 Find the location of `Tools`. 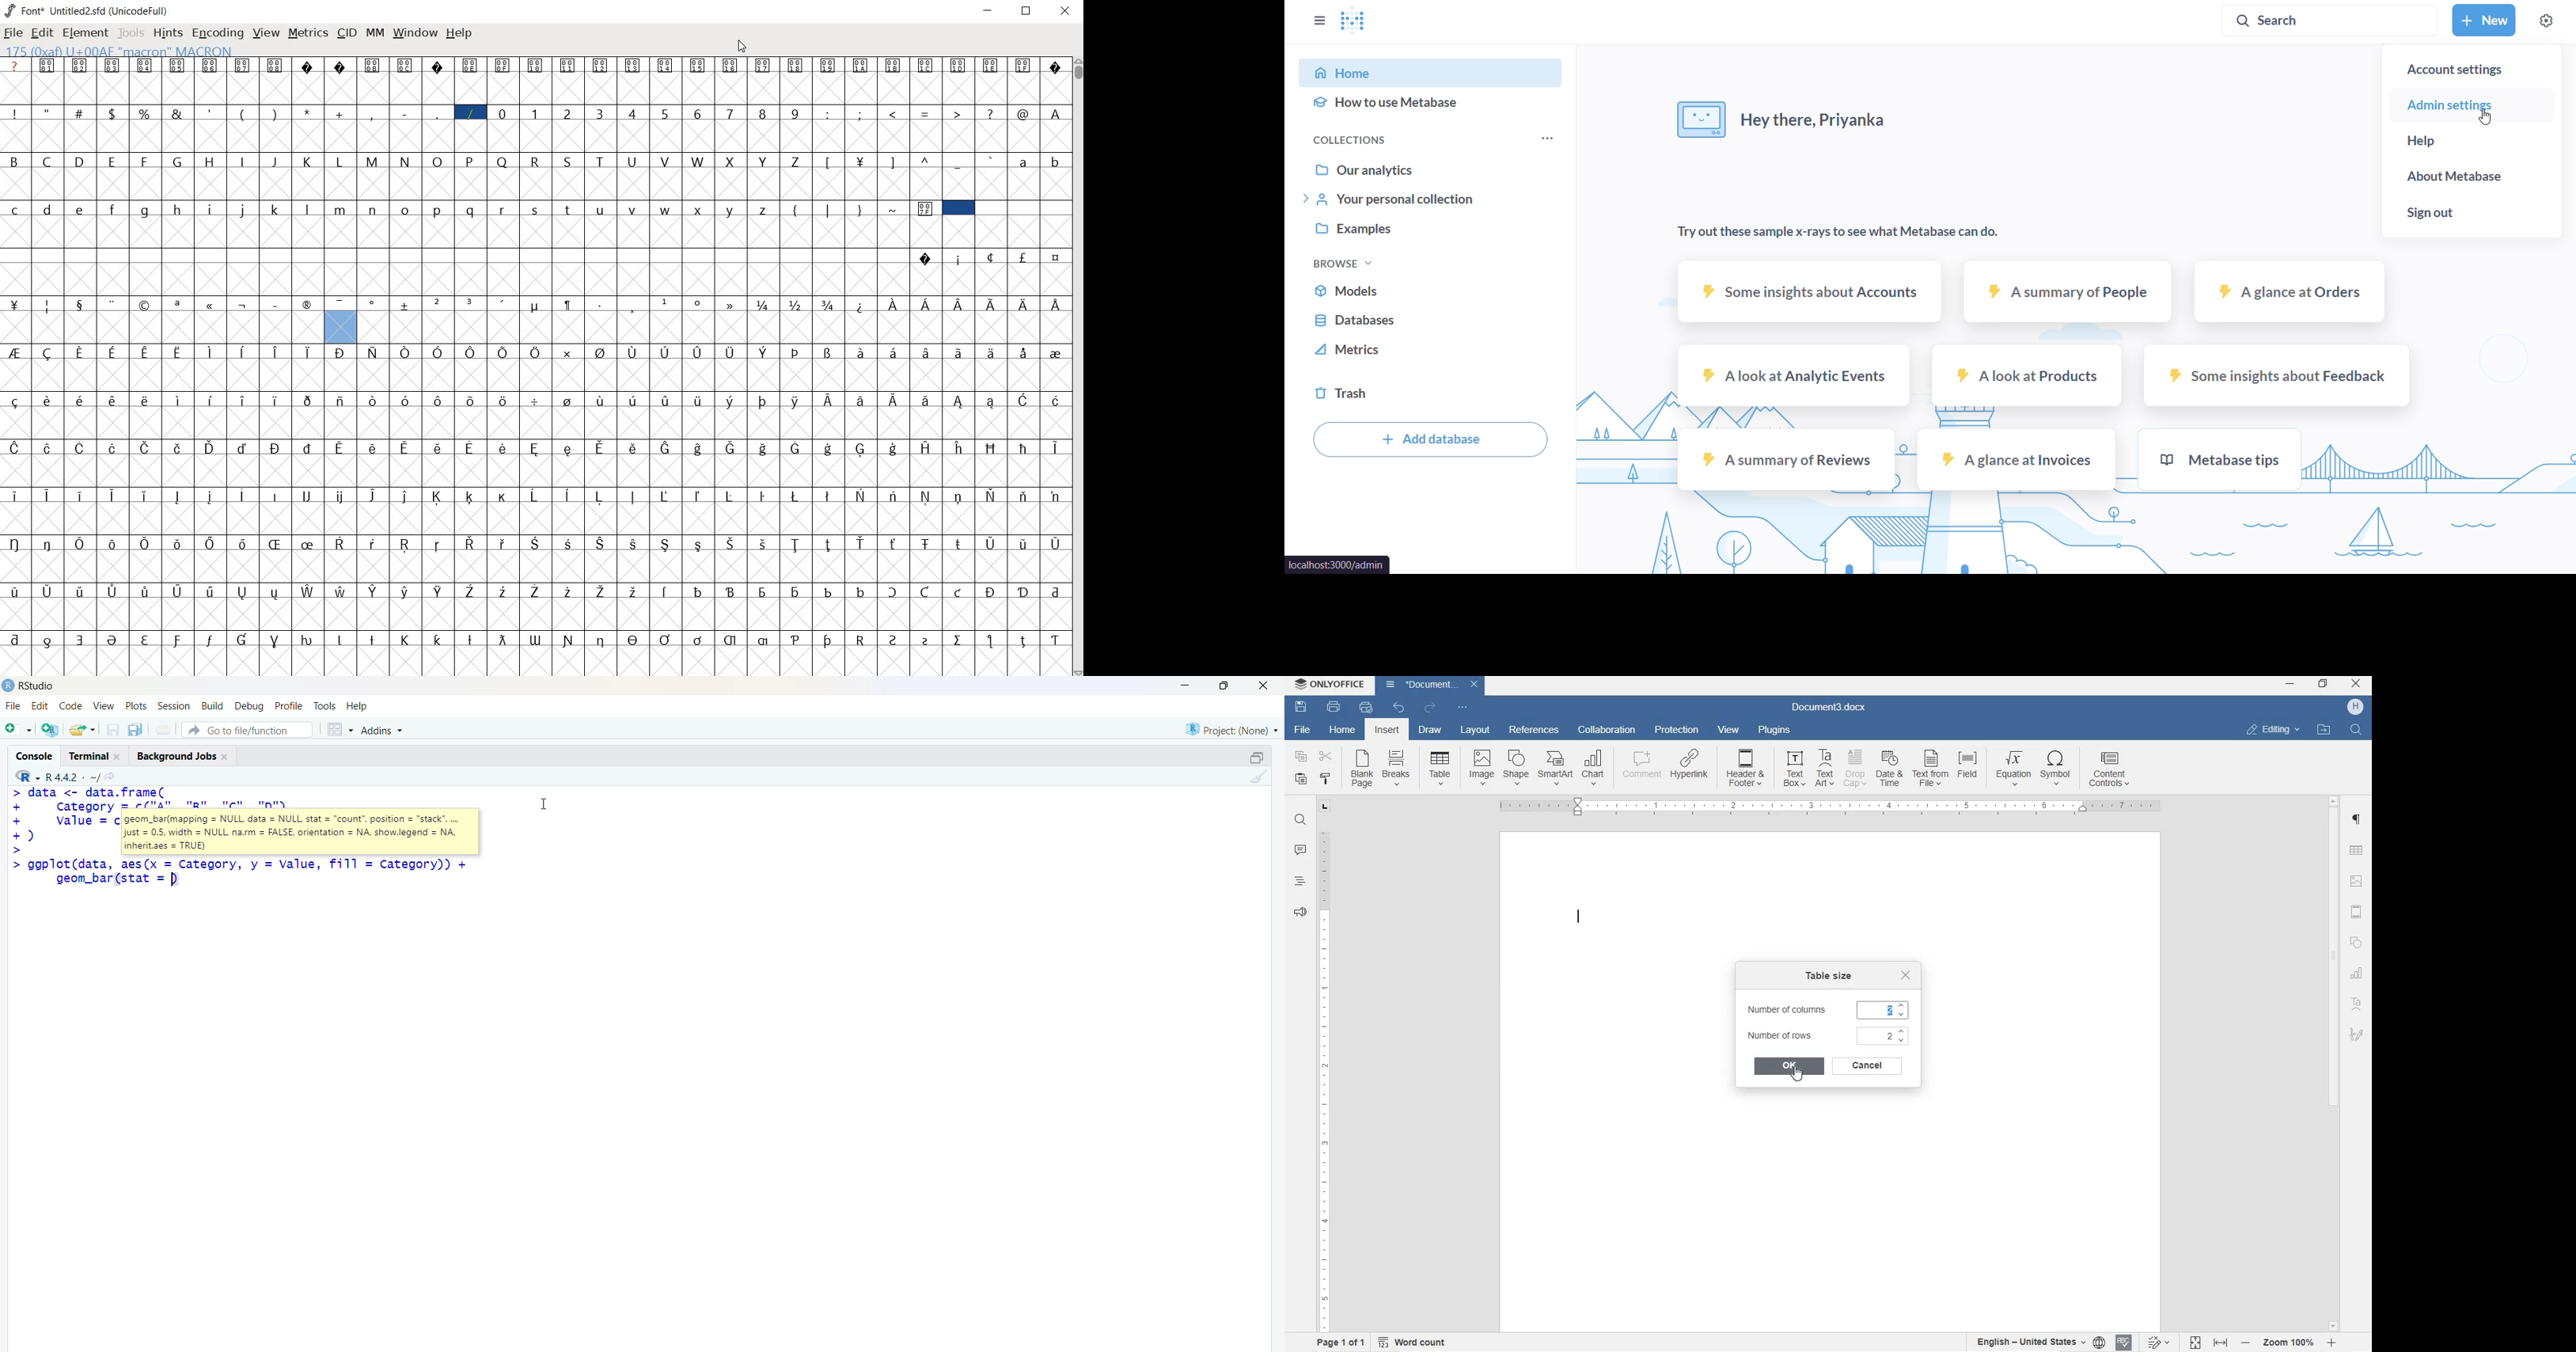

Tools is located at coordinates (131, 33).